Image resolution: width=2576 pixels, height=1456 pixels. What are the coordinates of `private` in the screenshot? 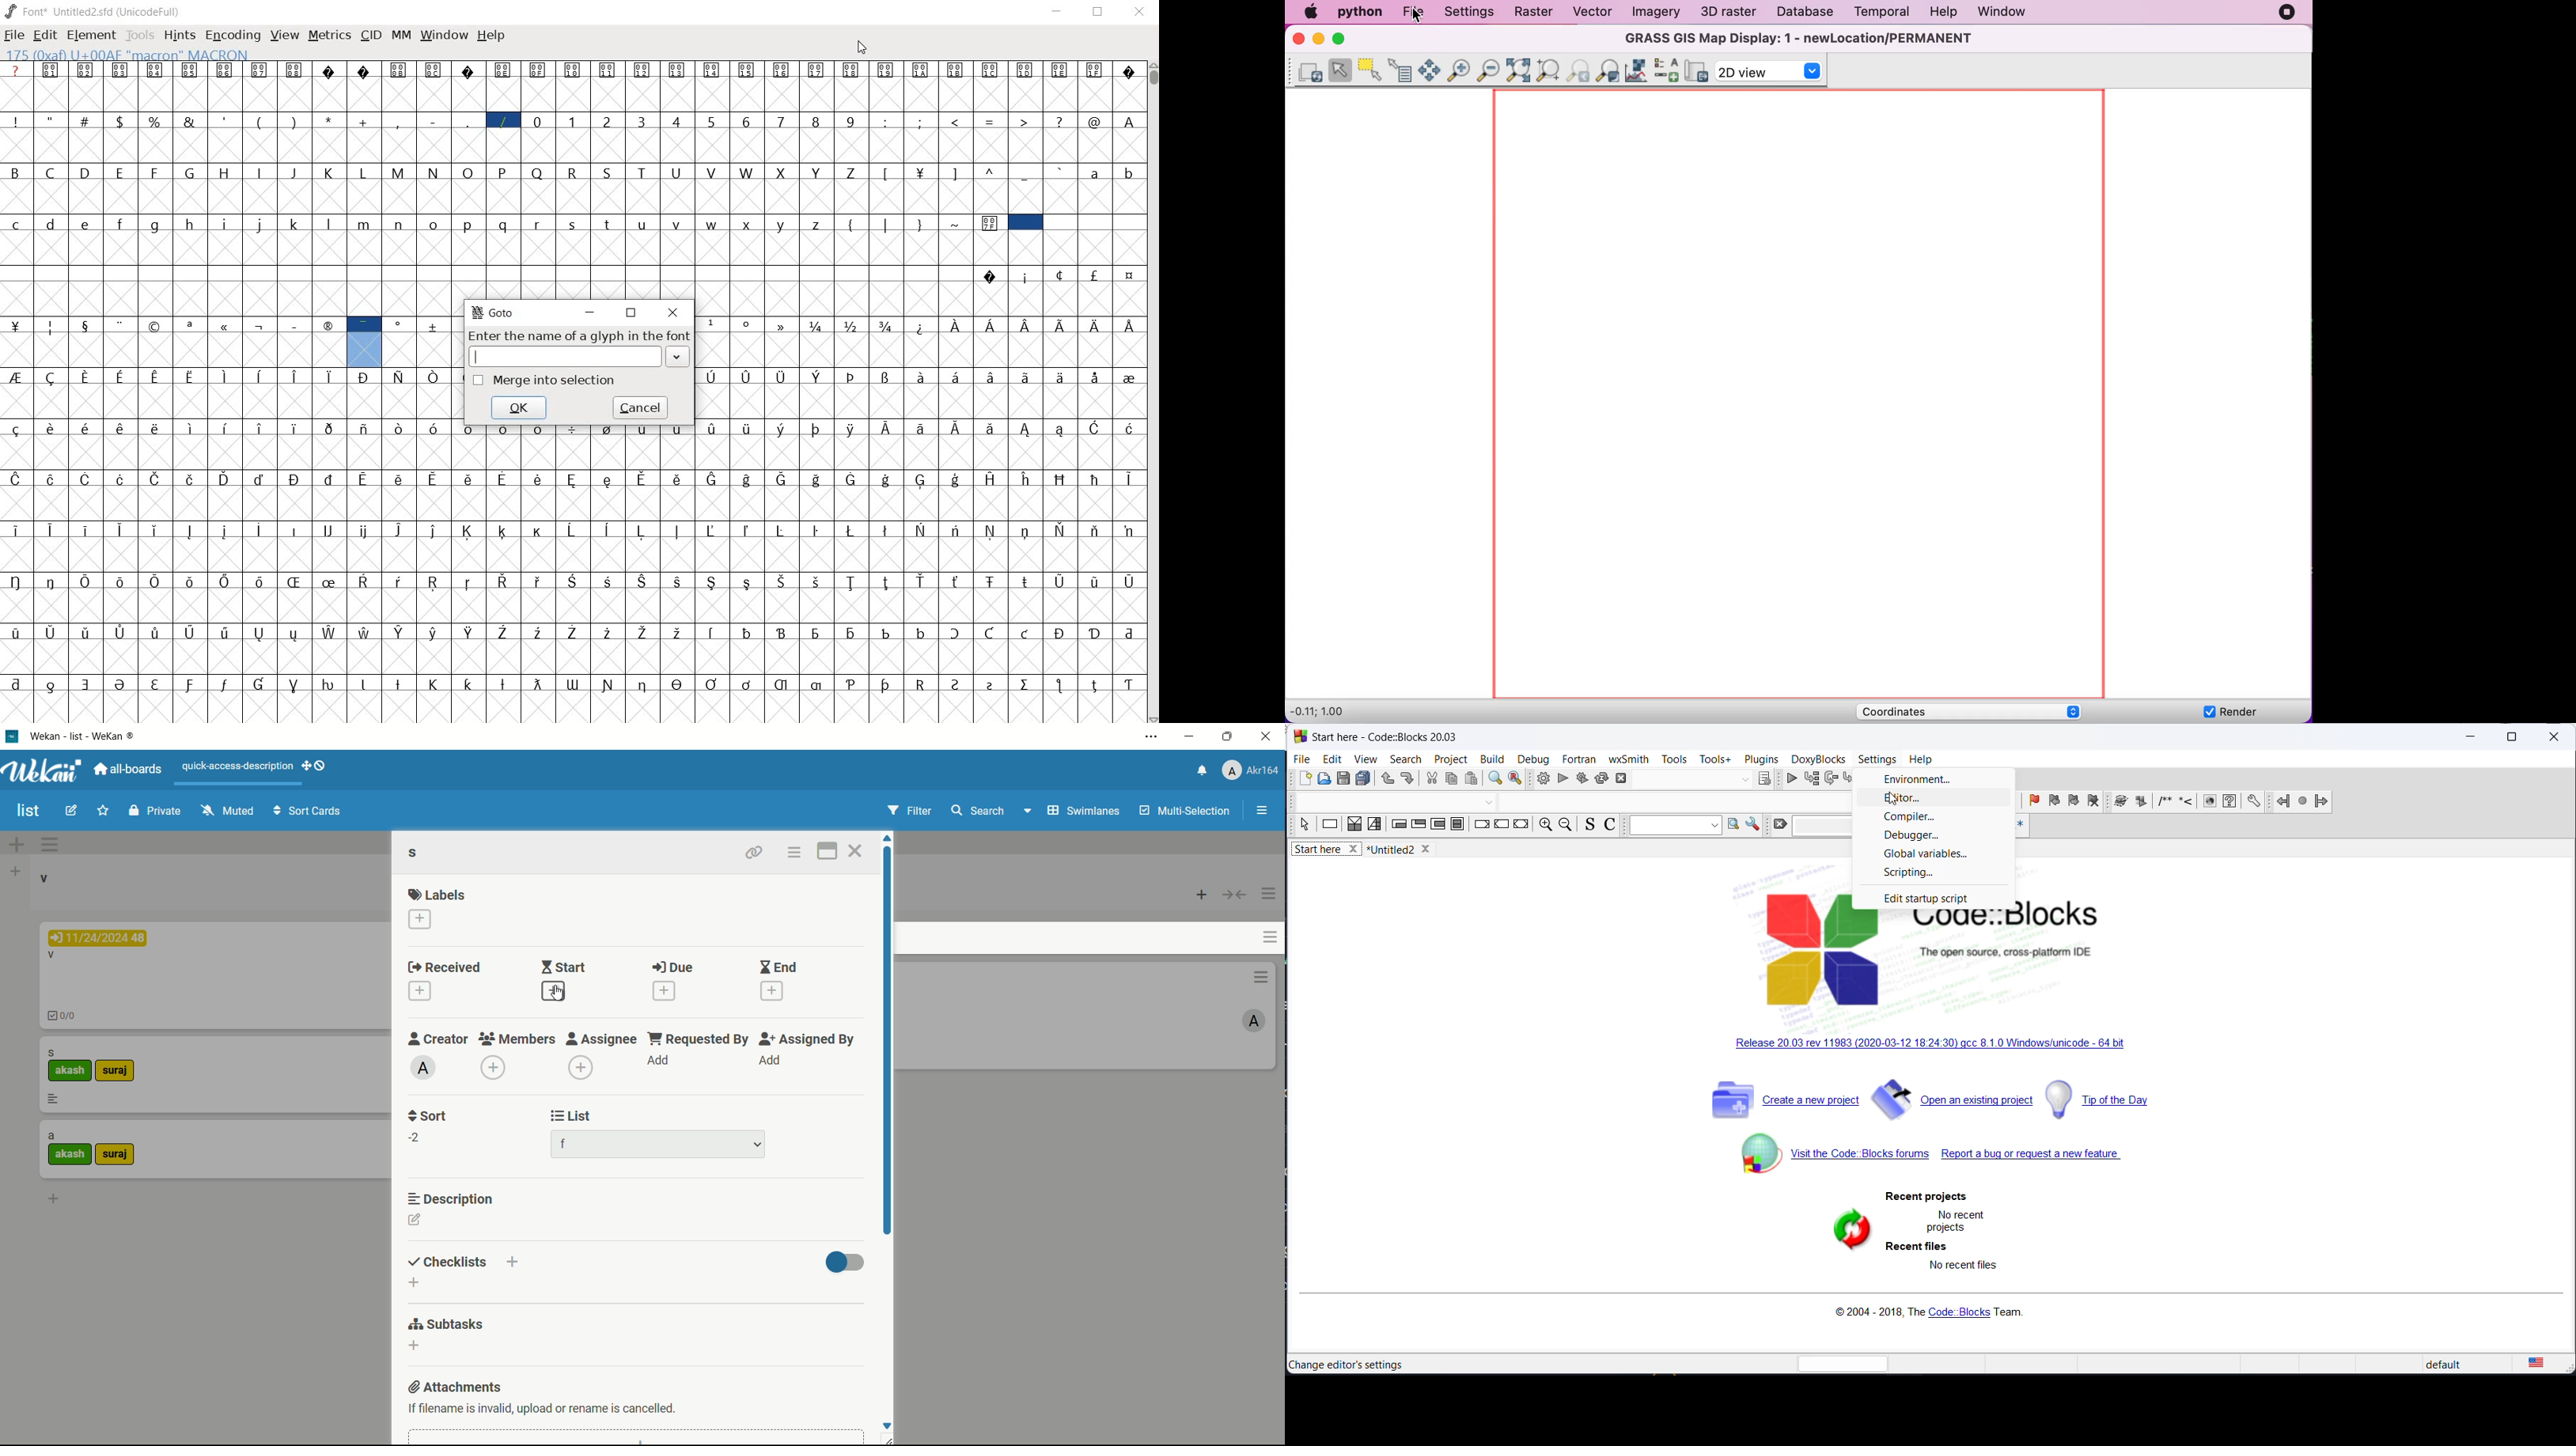 It's located at (157, 810).